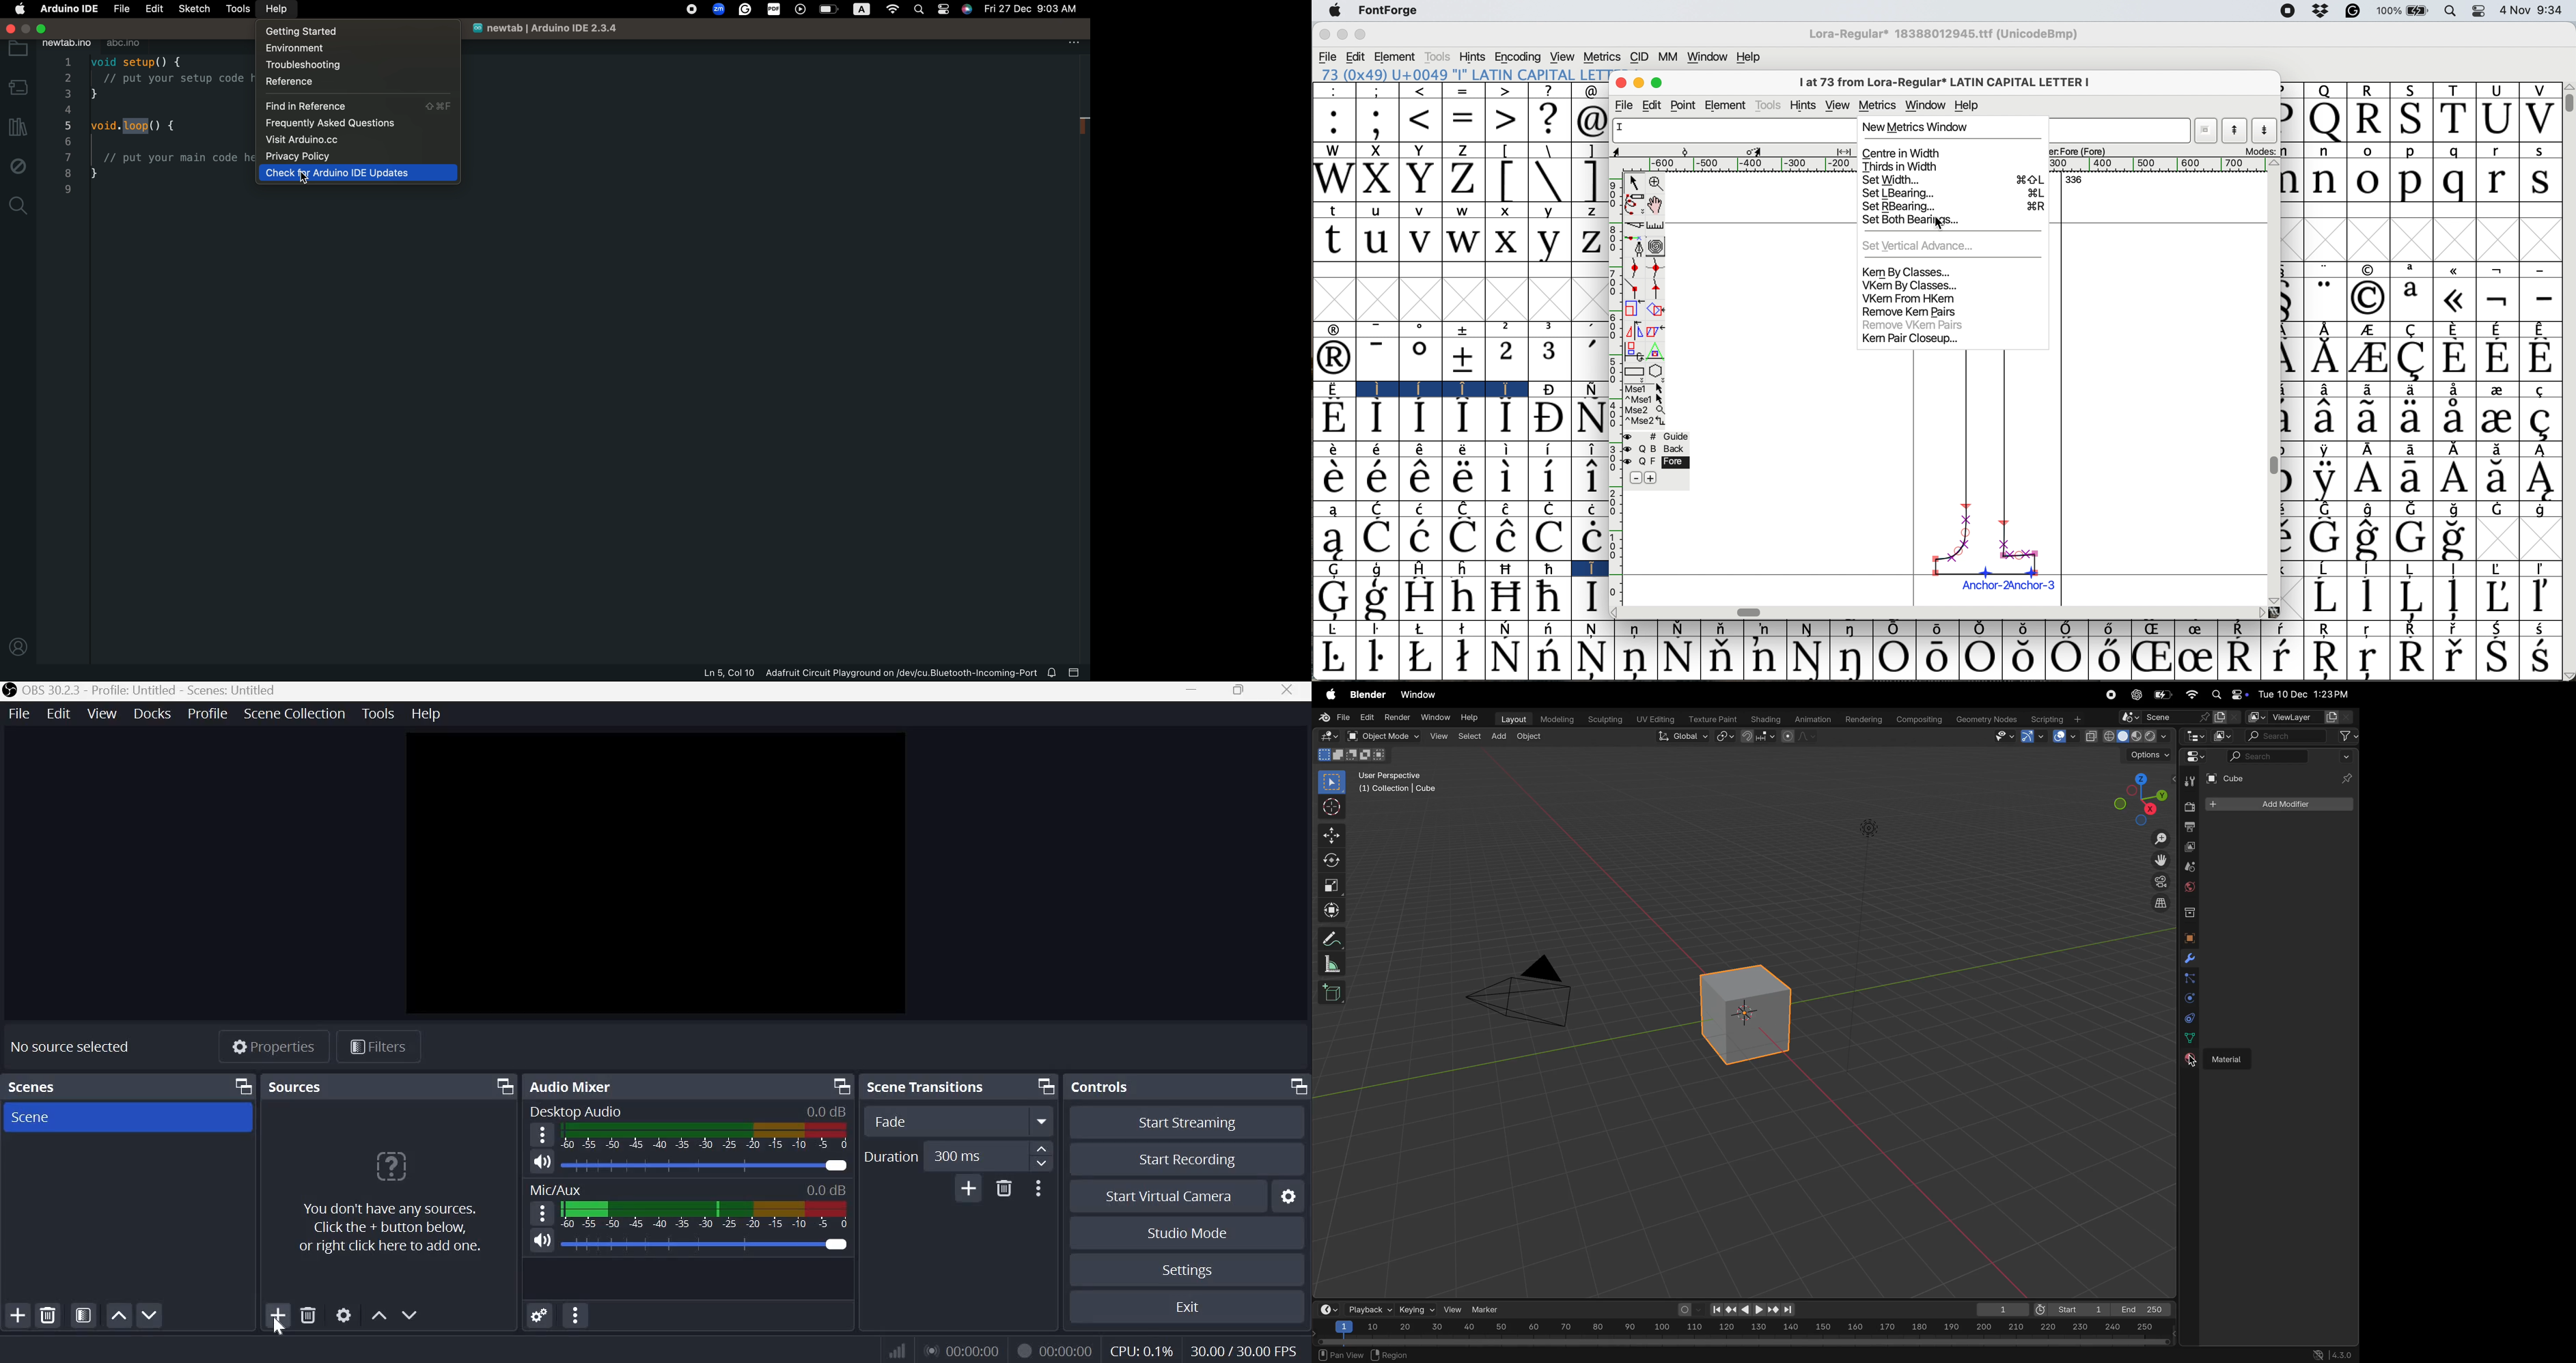 The width and height of the screenshot is (2576, 1372). I want to click on Symbol, so click(2454, 480).